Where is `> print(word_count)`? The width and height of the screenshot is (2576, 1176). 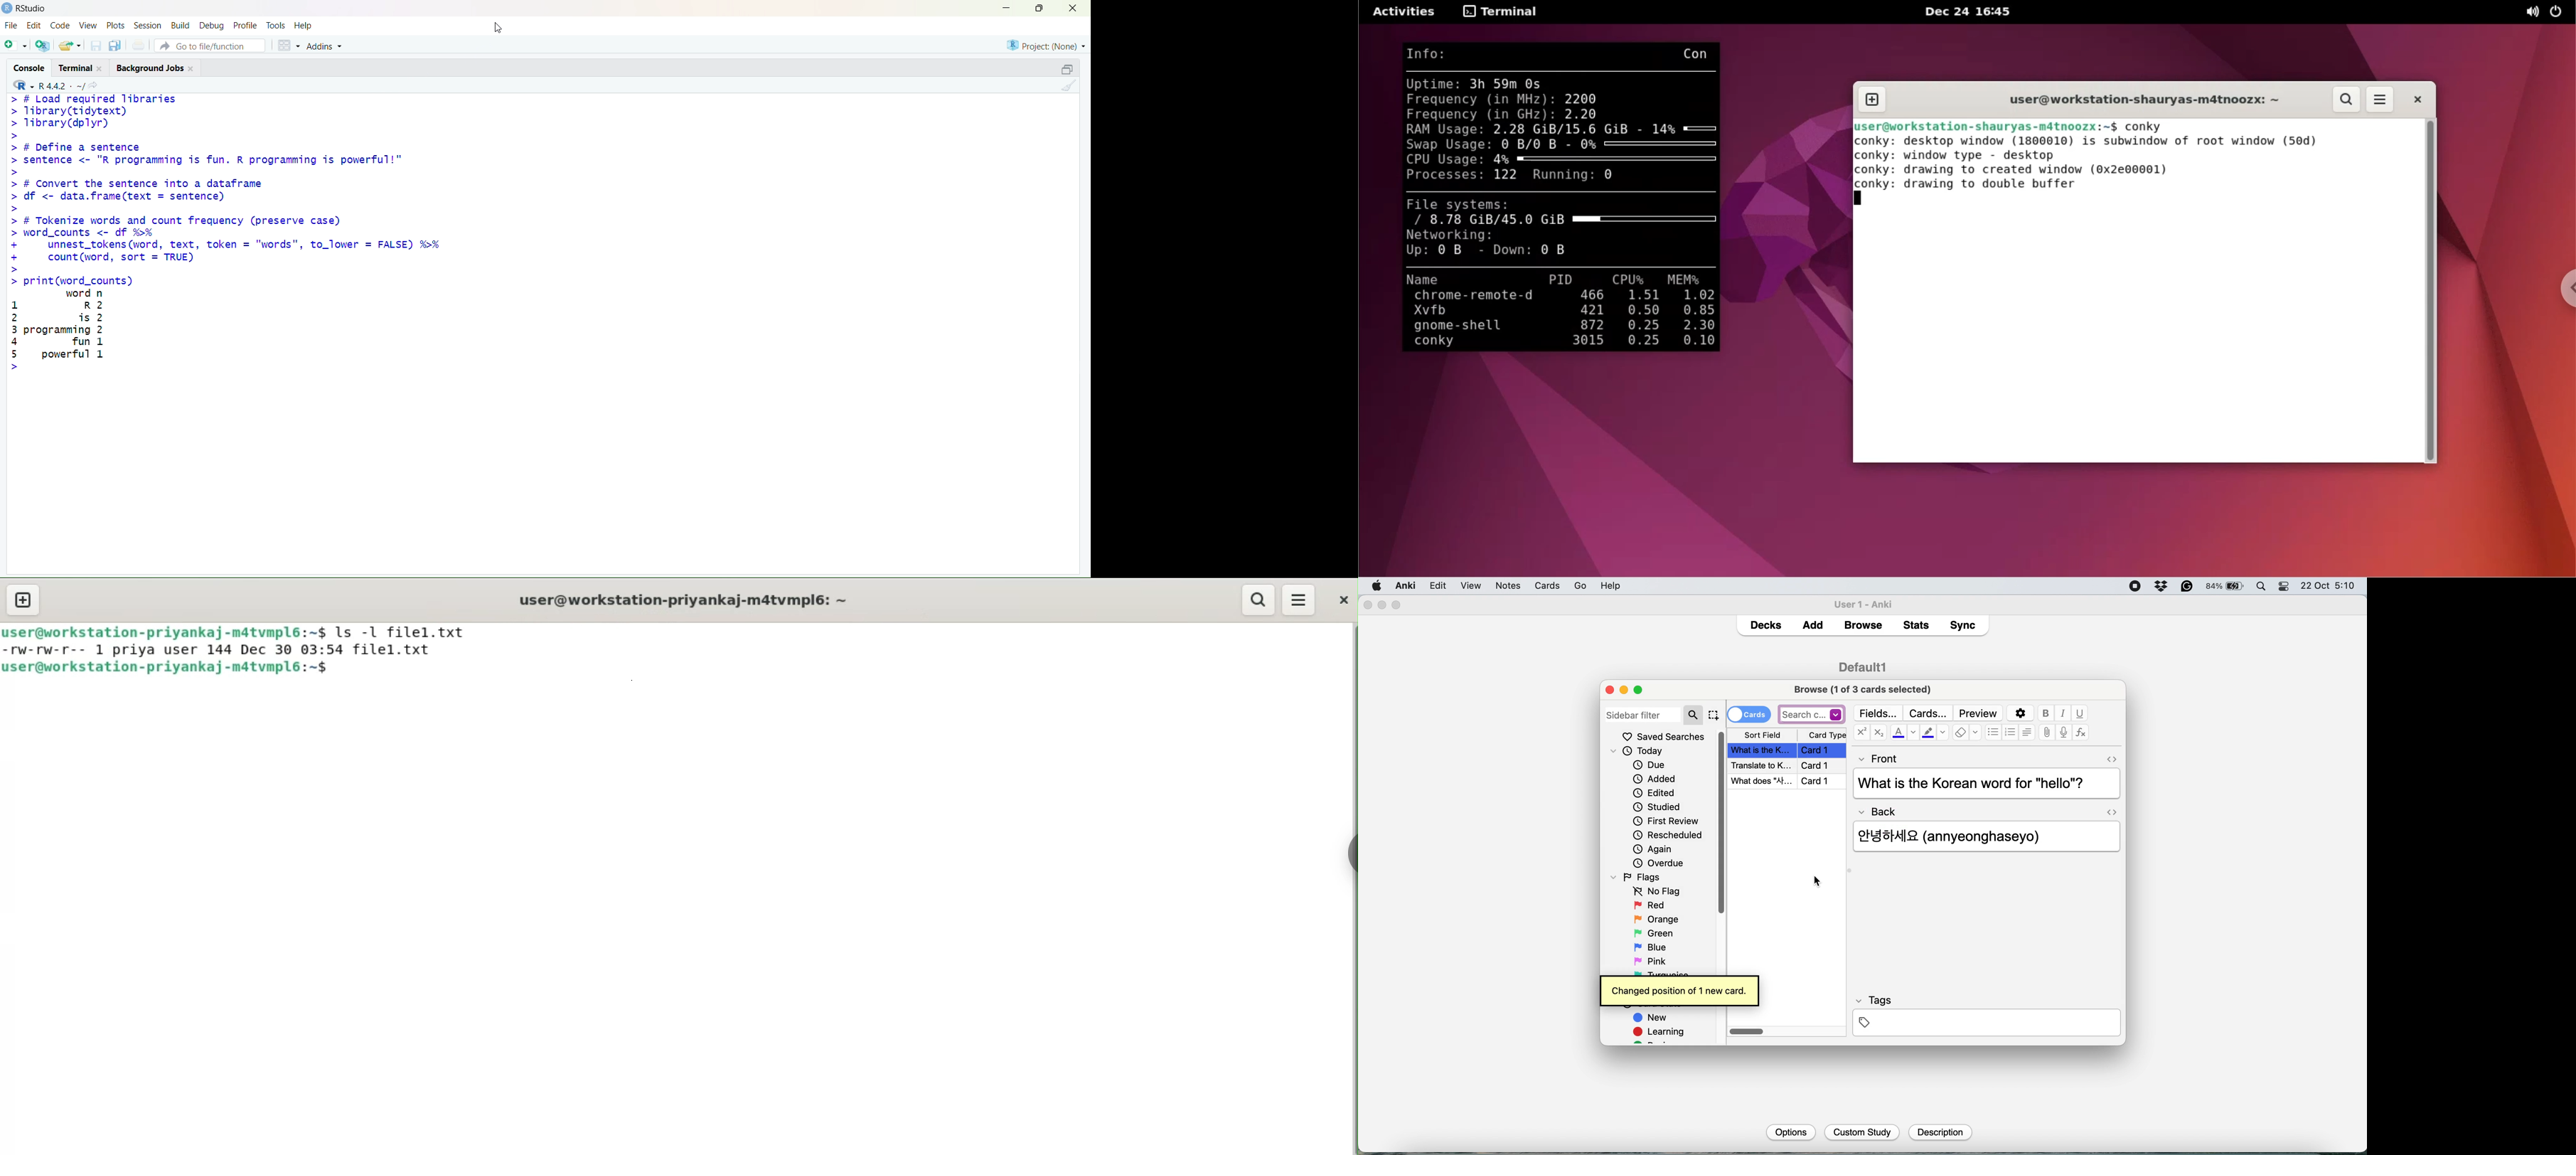 > print(word_count) is located at coordinates (76, 280).